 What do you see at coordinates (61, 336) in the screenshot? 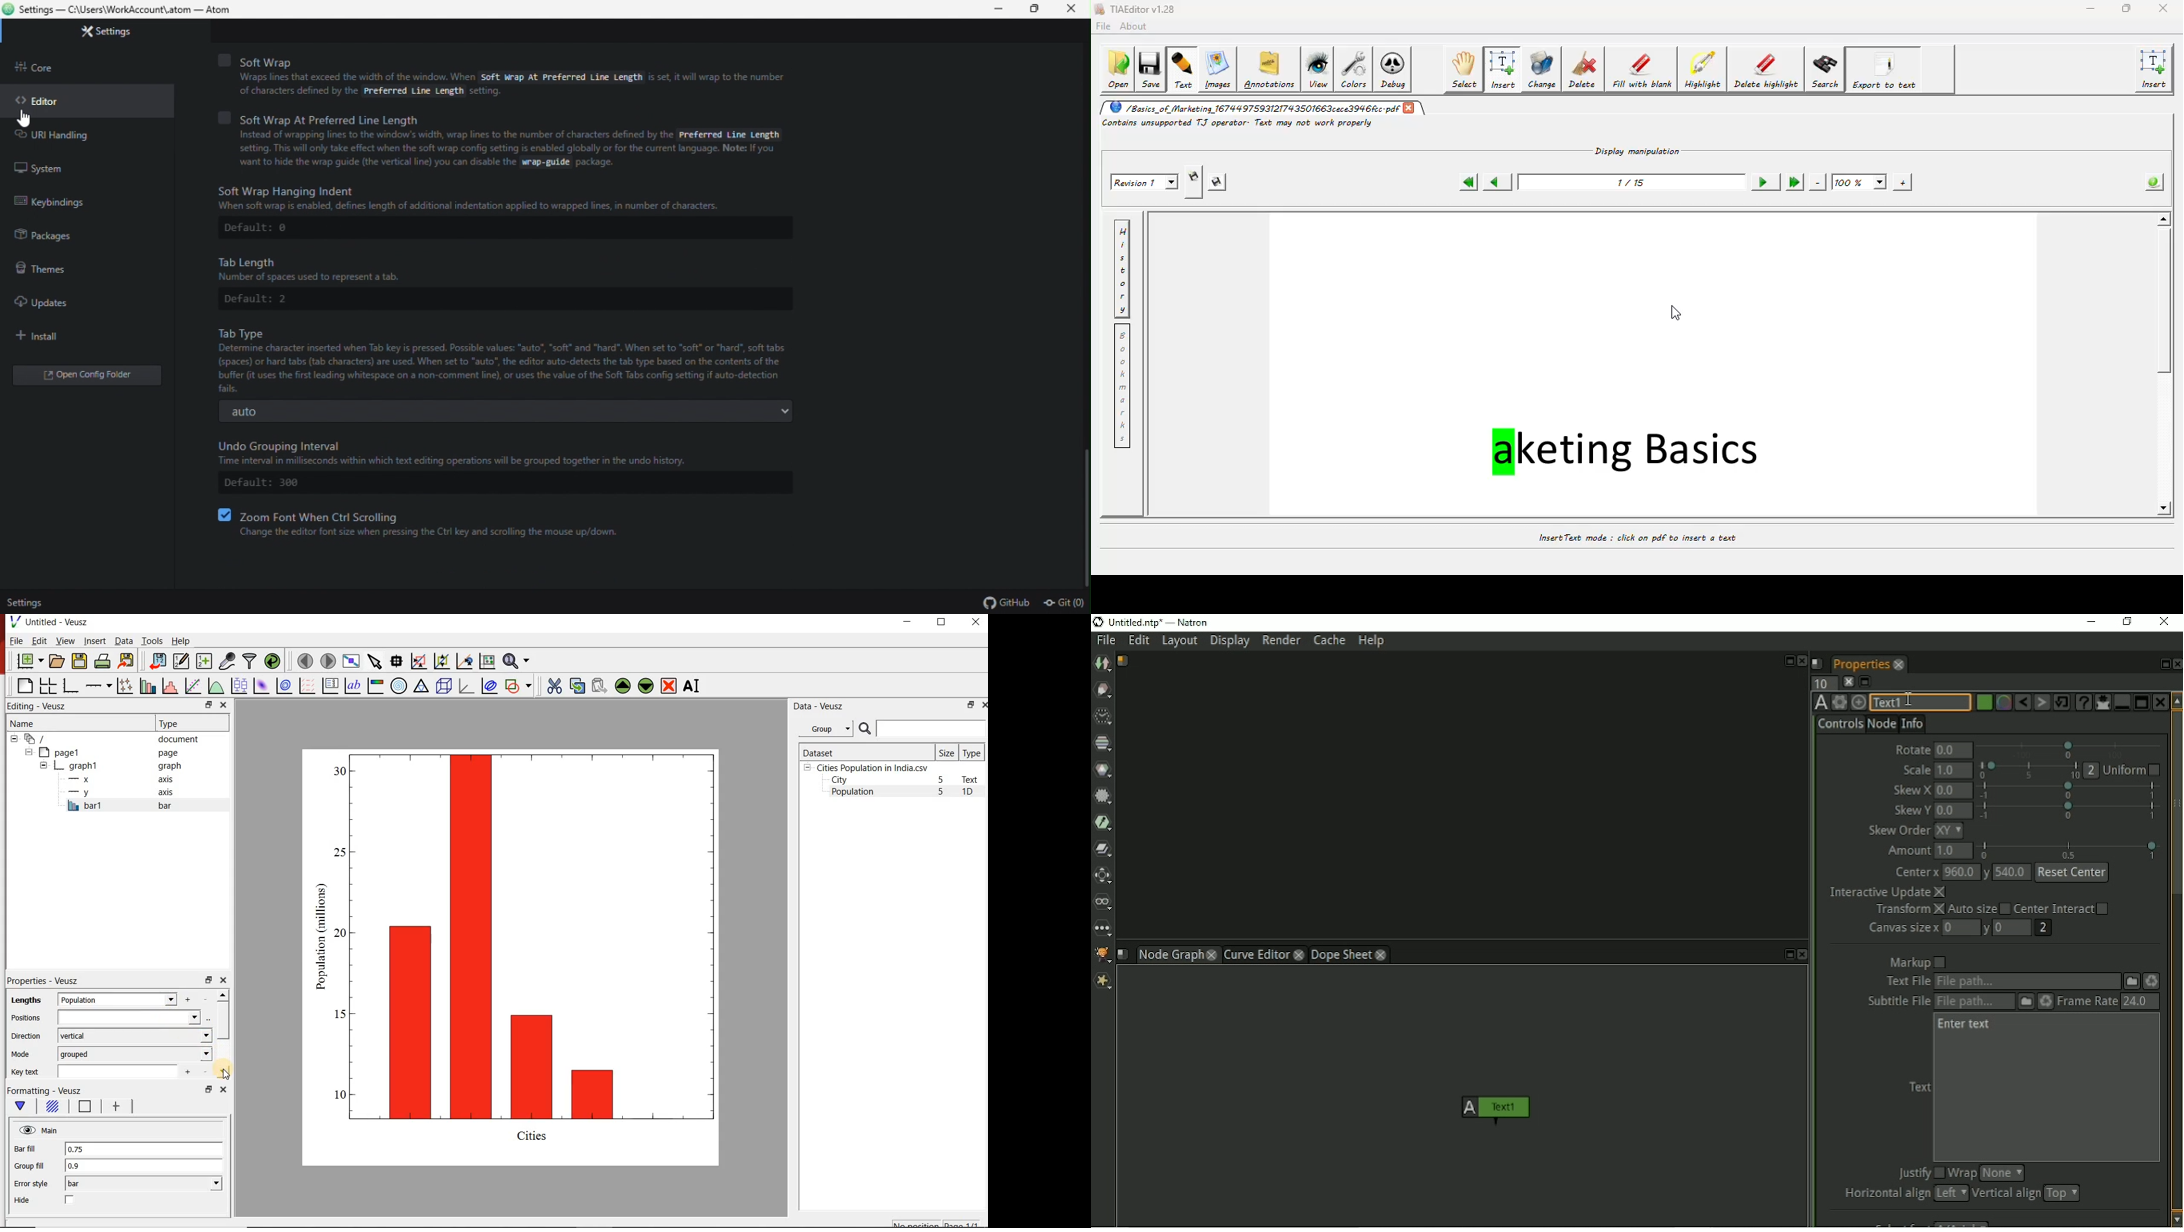
I see `Install` at bounding box center [61, 336].